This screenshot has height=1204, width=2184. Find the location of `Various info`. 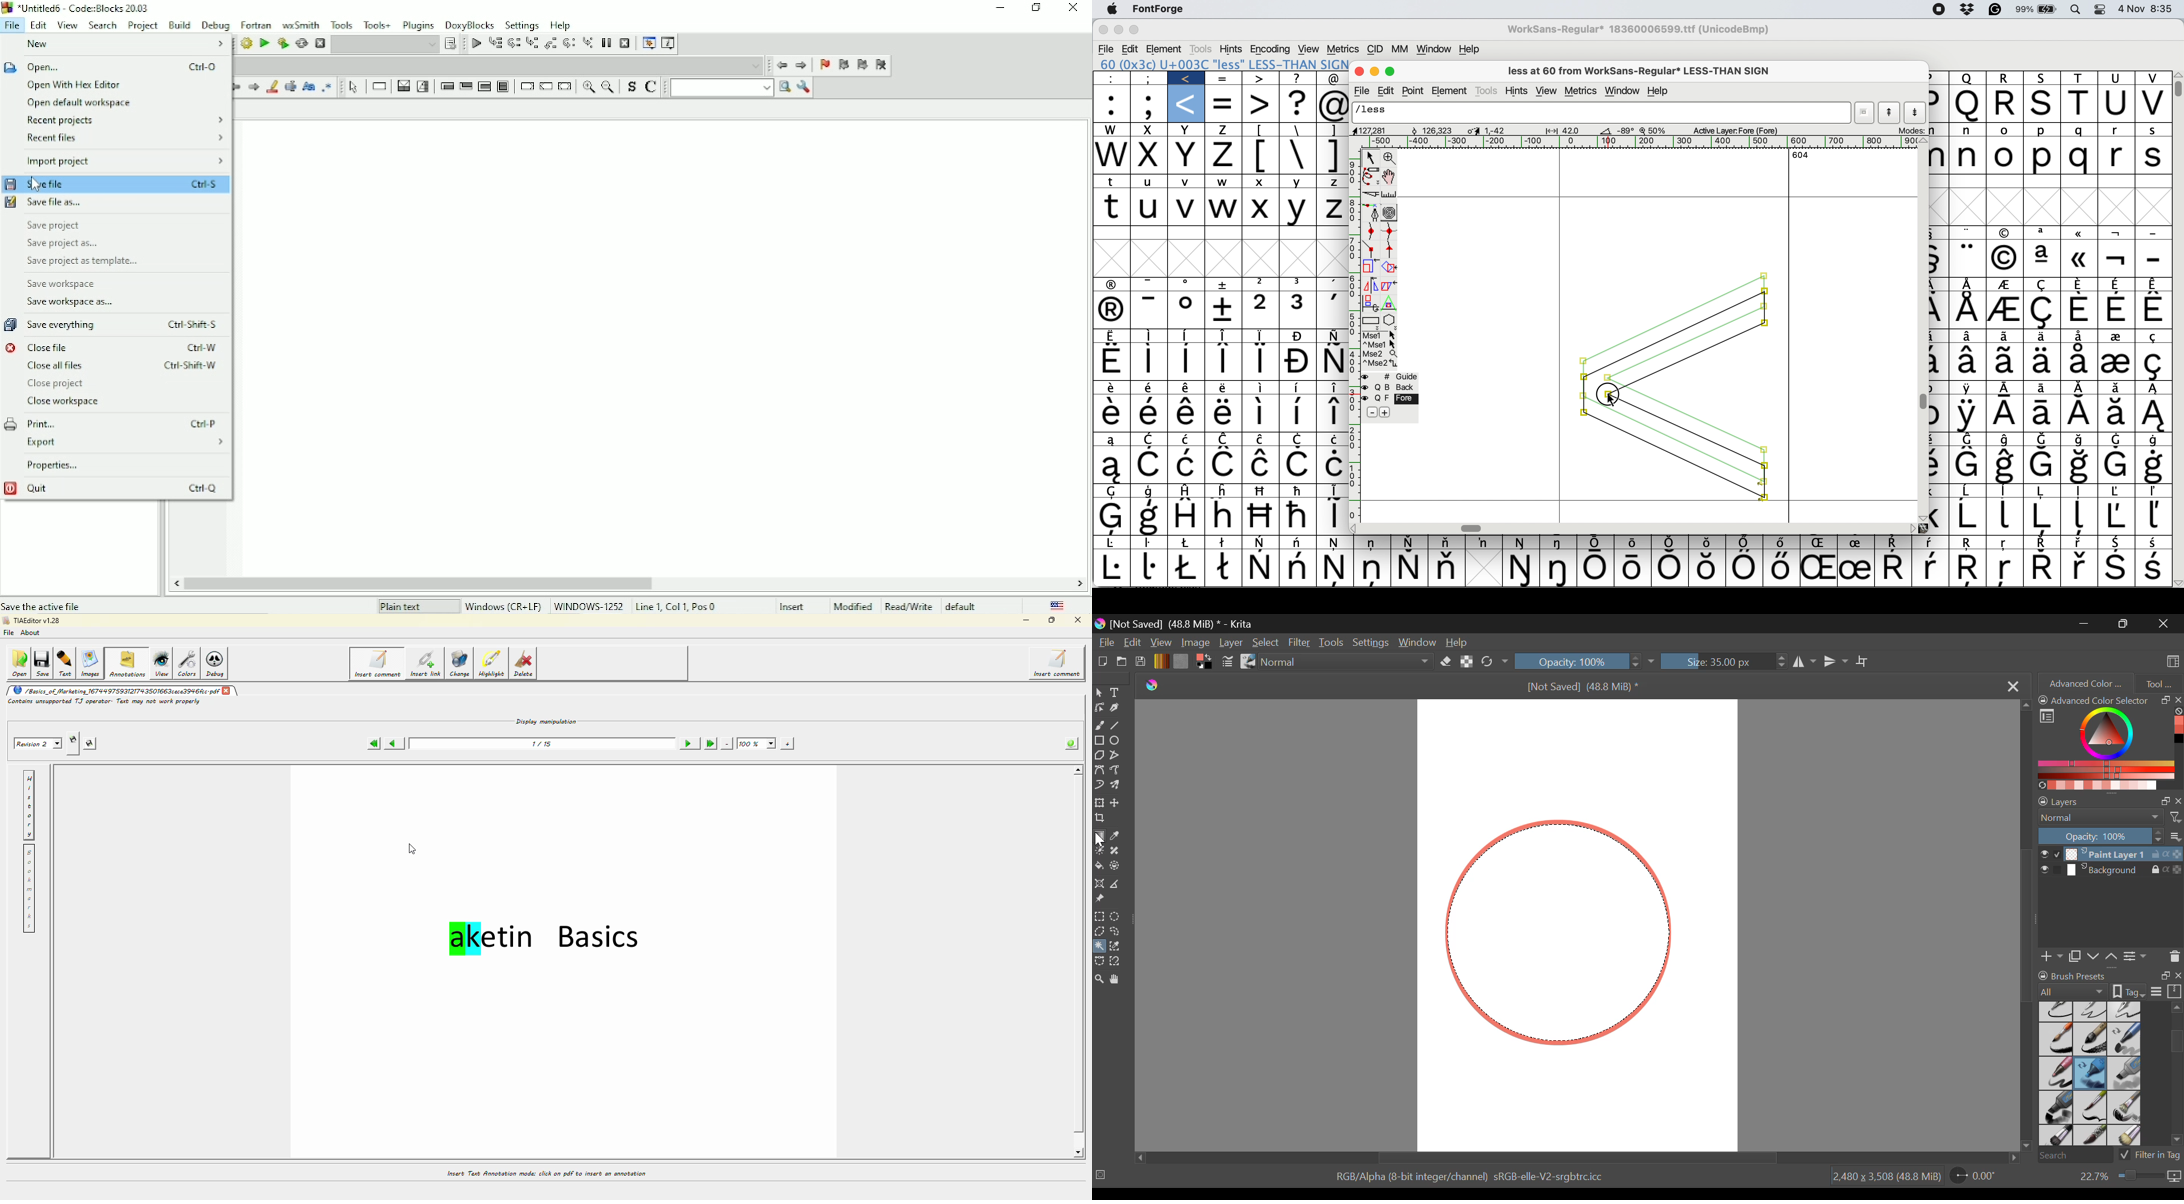

Various info is located at coordinates (670, 43).